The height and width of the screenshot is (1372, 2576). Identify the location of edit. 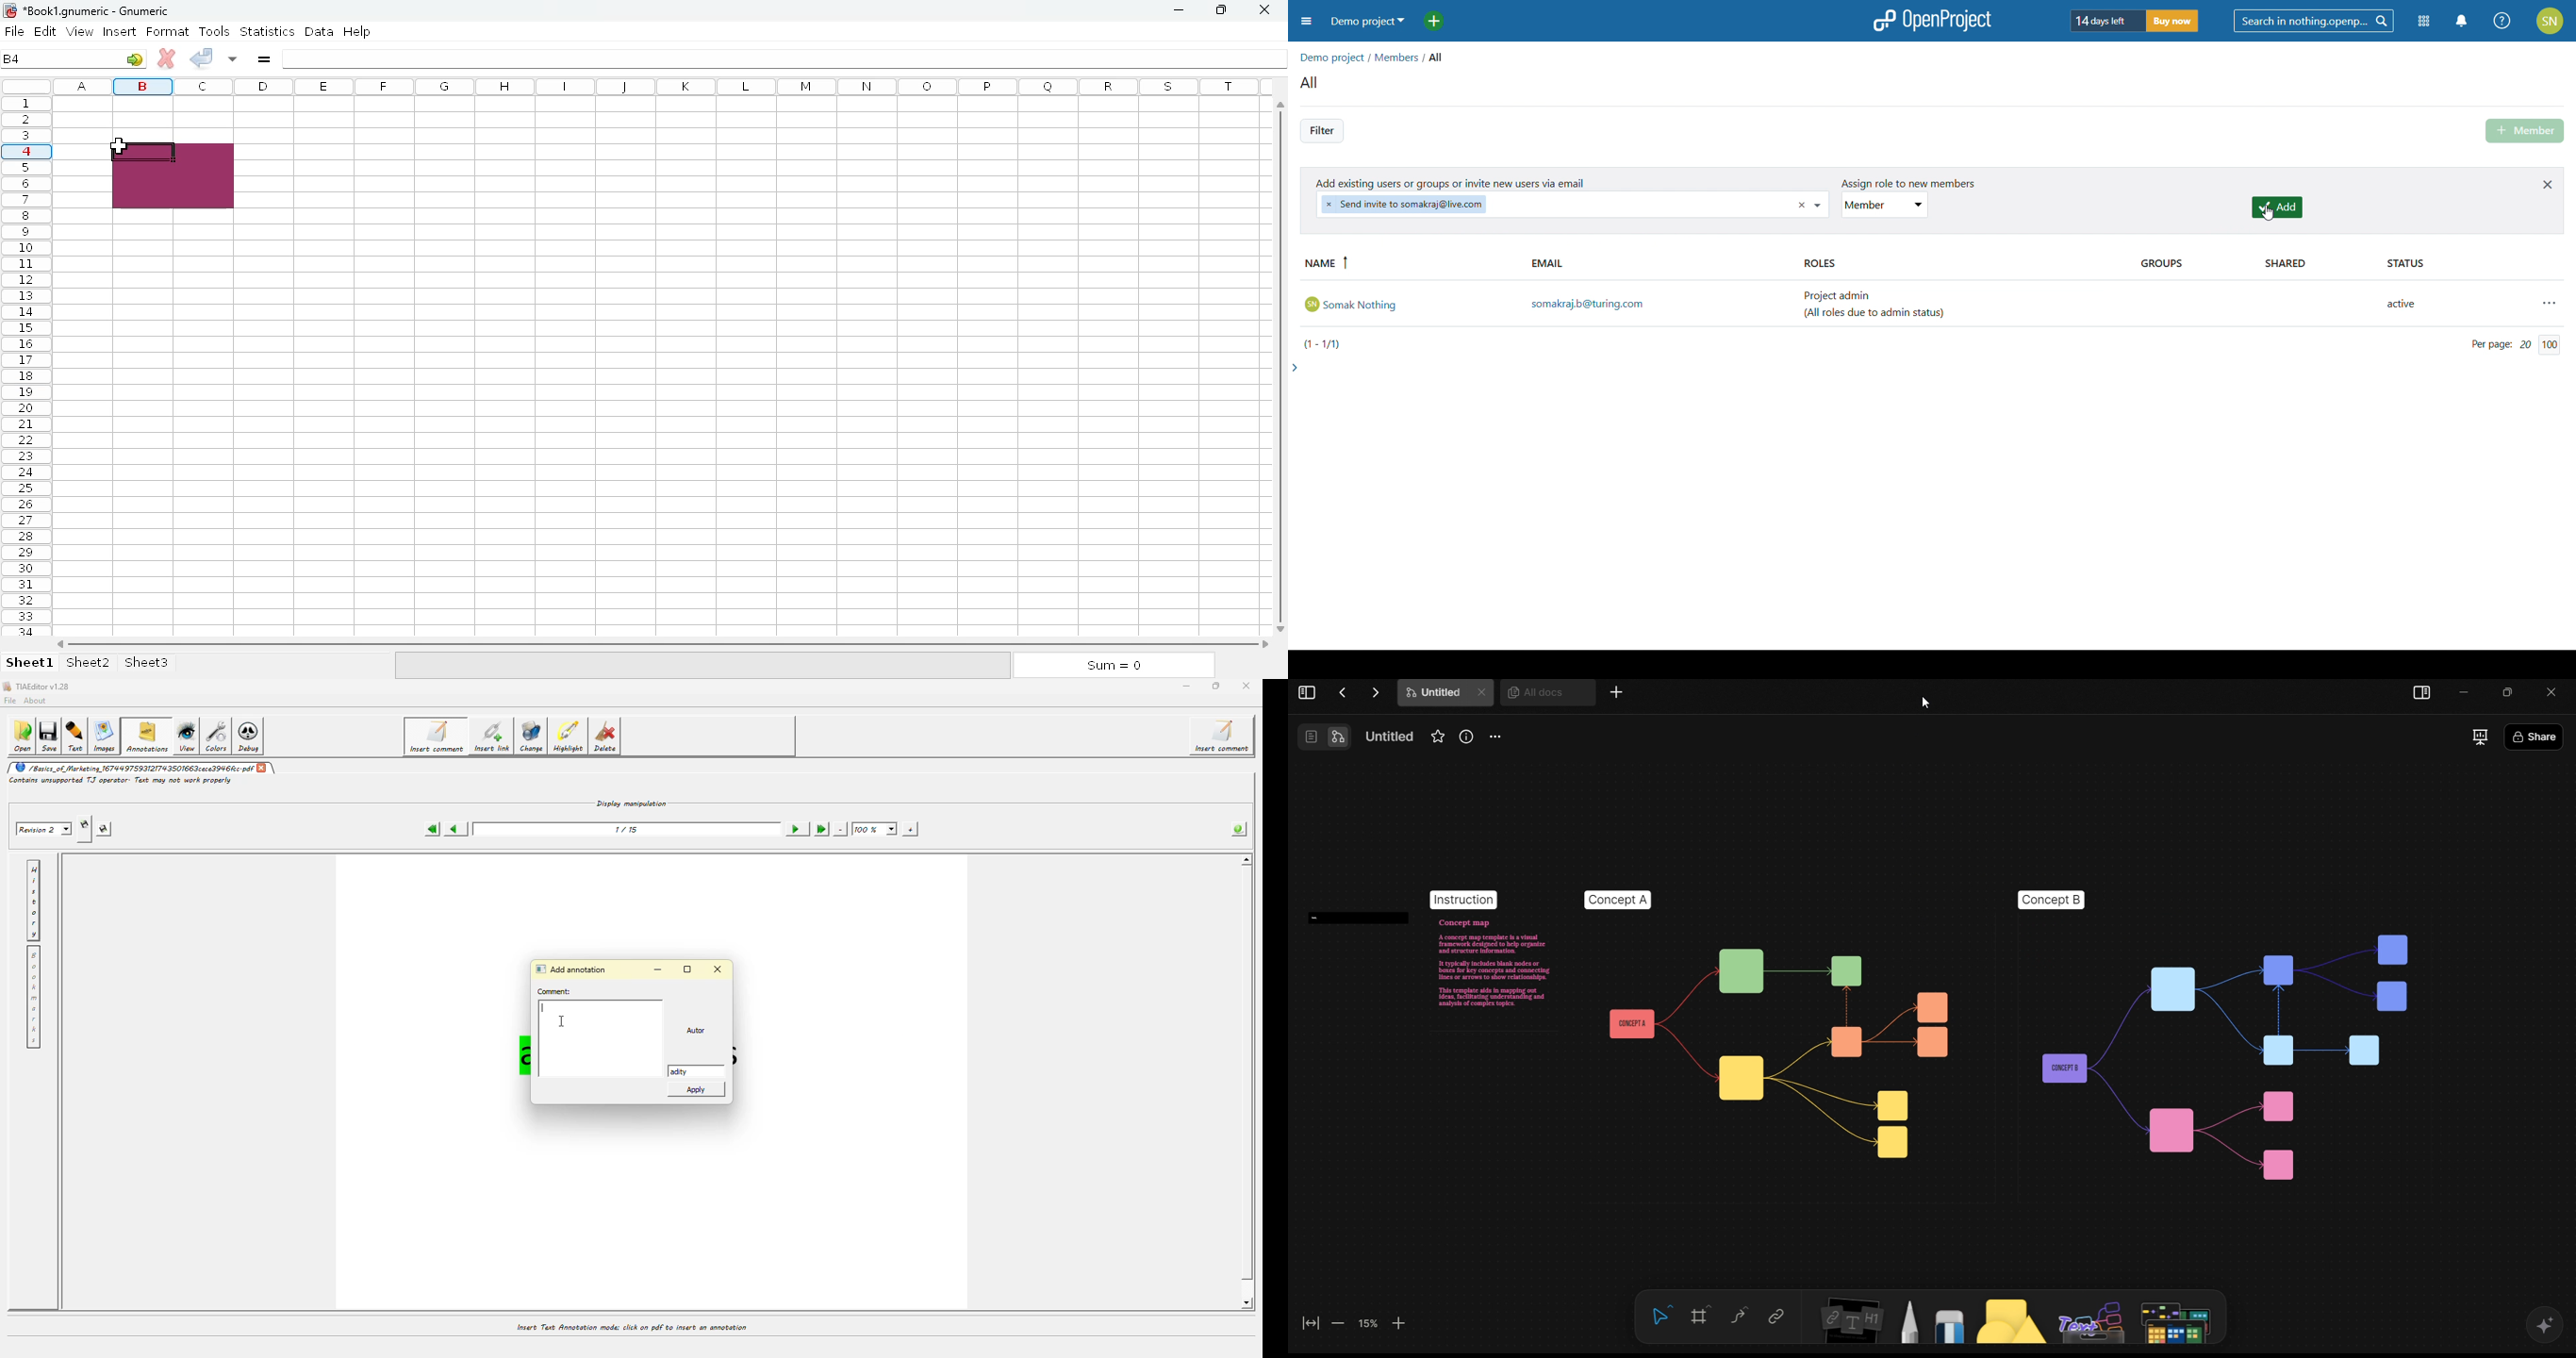
(46, 30).